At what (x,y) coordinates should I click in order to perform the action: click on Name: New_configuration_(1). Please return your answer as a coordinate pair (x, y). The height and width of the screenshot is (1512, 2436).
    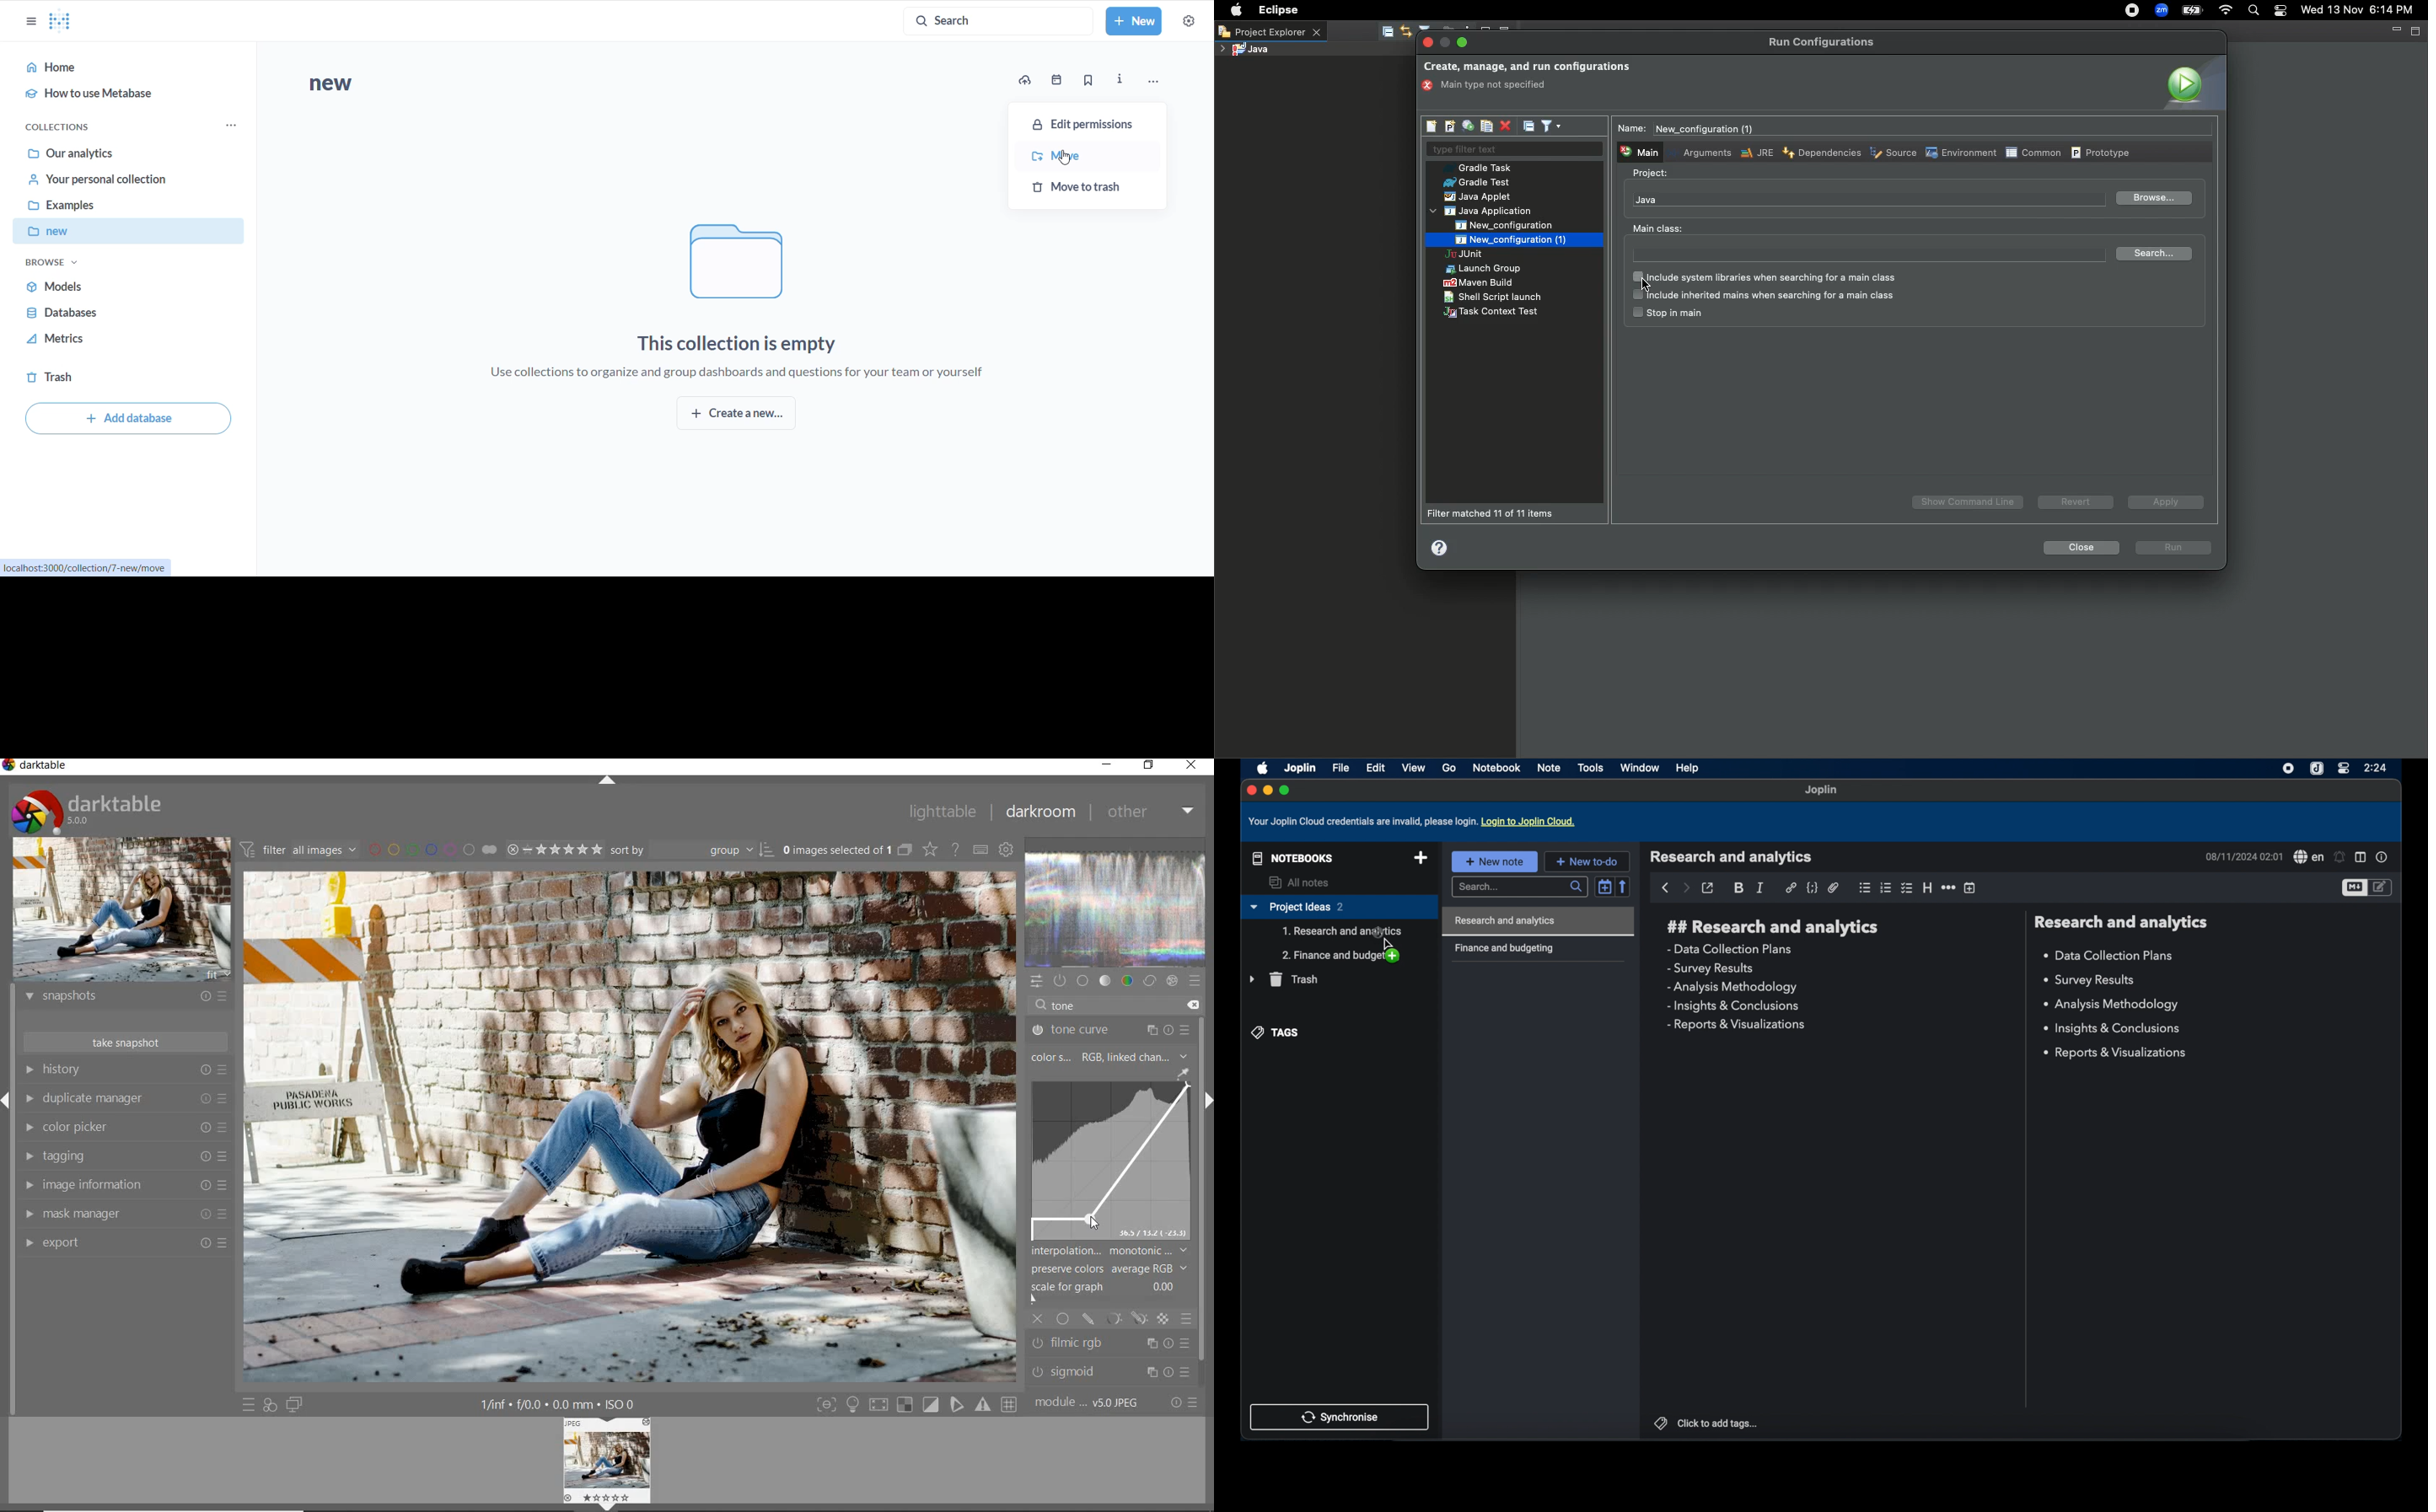
    Looking at the image, I should click on (1692, 129).